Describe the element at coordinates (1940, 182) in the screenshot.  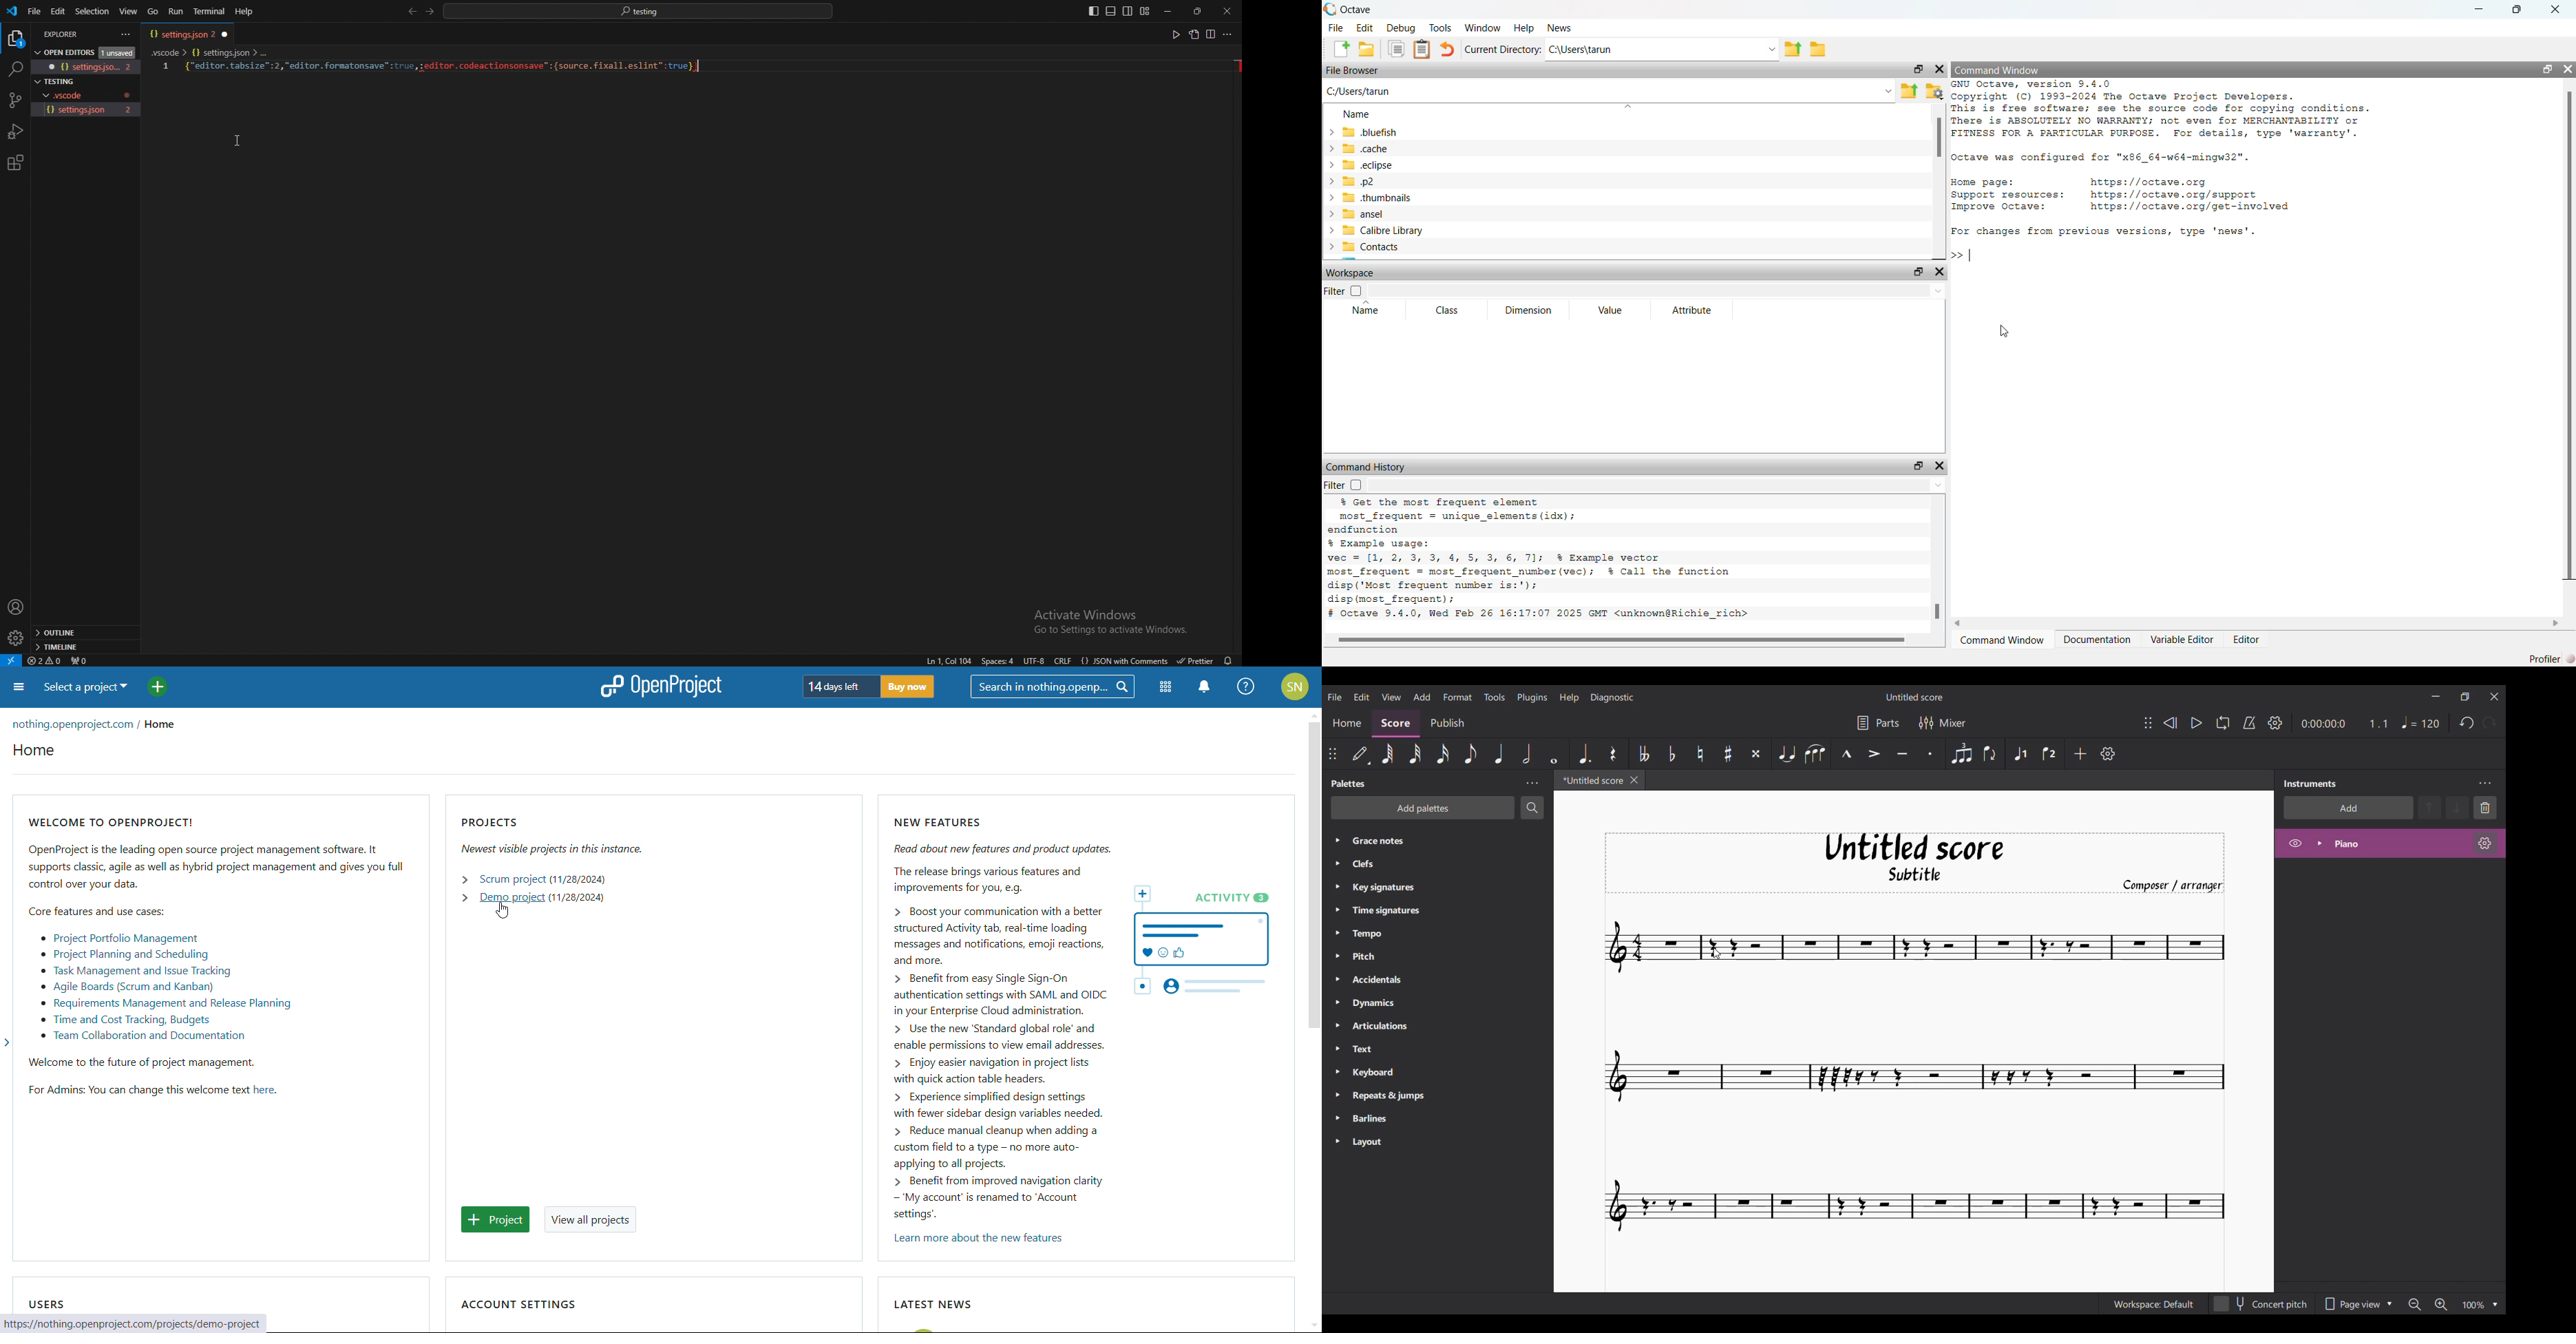
I see `vertical scroll bar` at that location.